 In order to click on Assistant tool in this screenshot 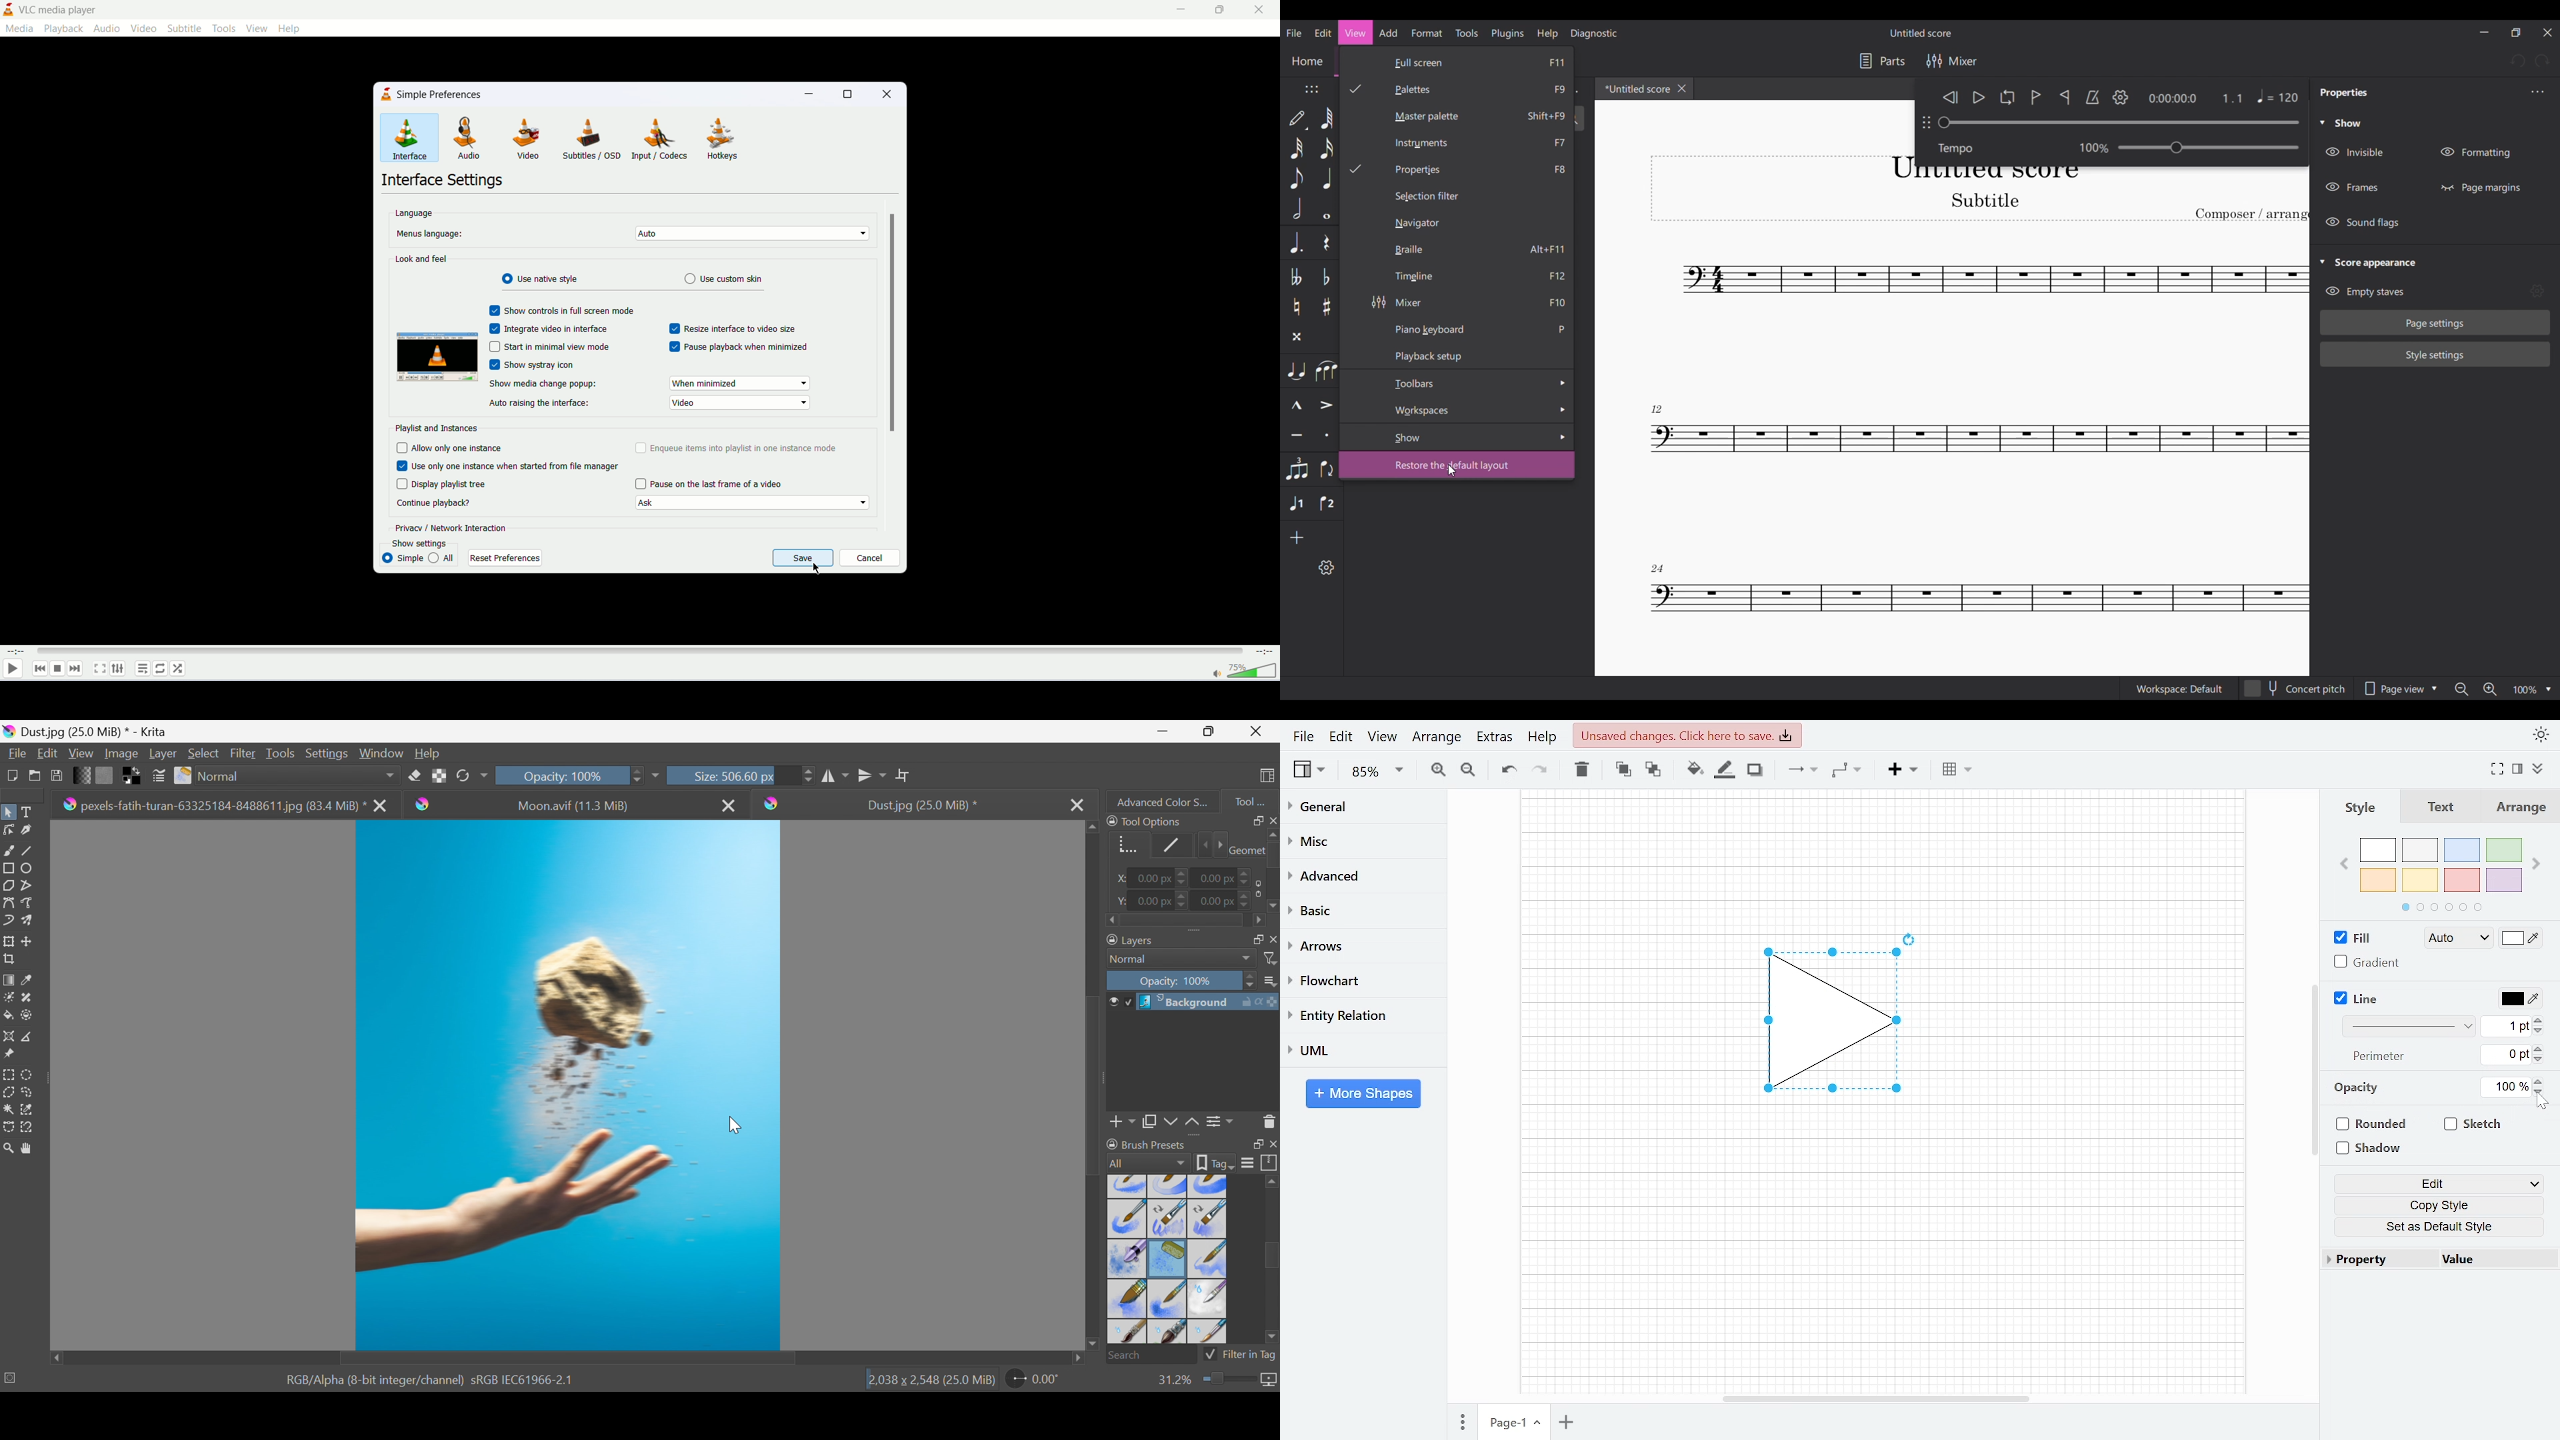, I will do `click(8, 1035)`.